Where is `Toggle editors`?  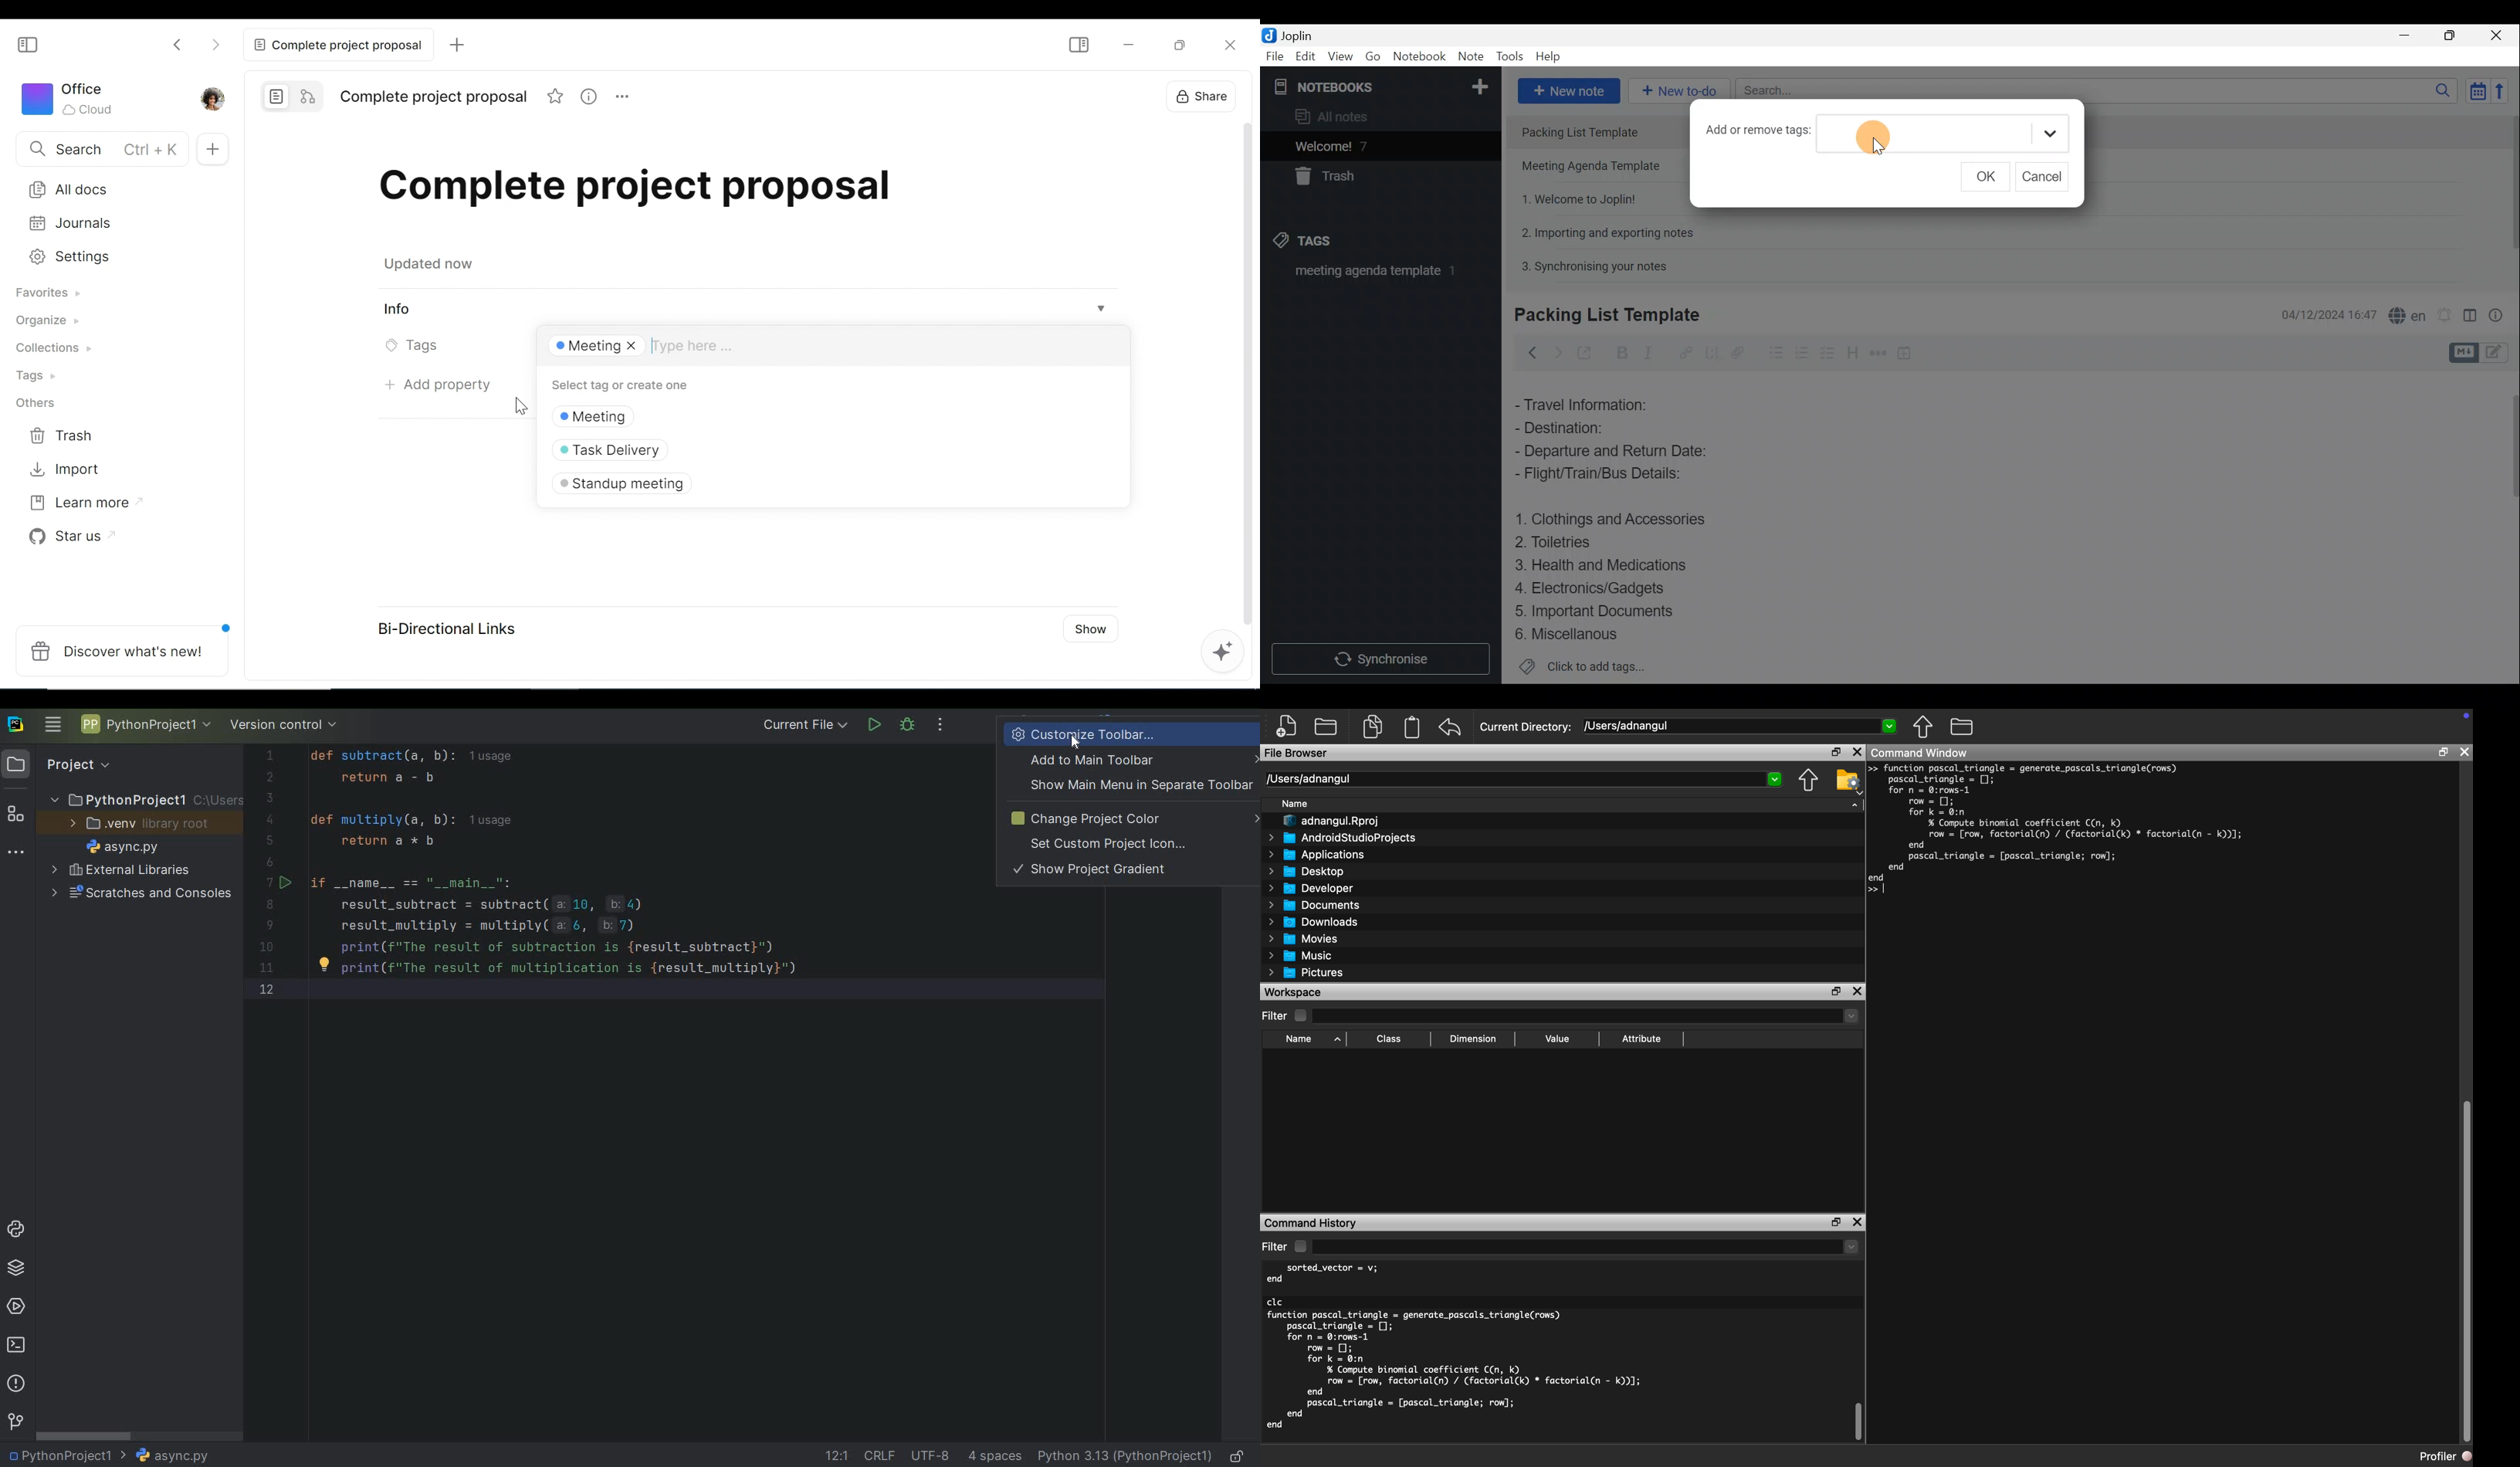 Toggle editors is located at coordinates (2466, 351).